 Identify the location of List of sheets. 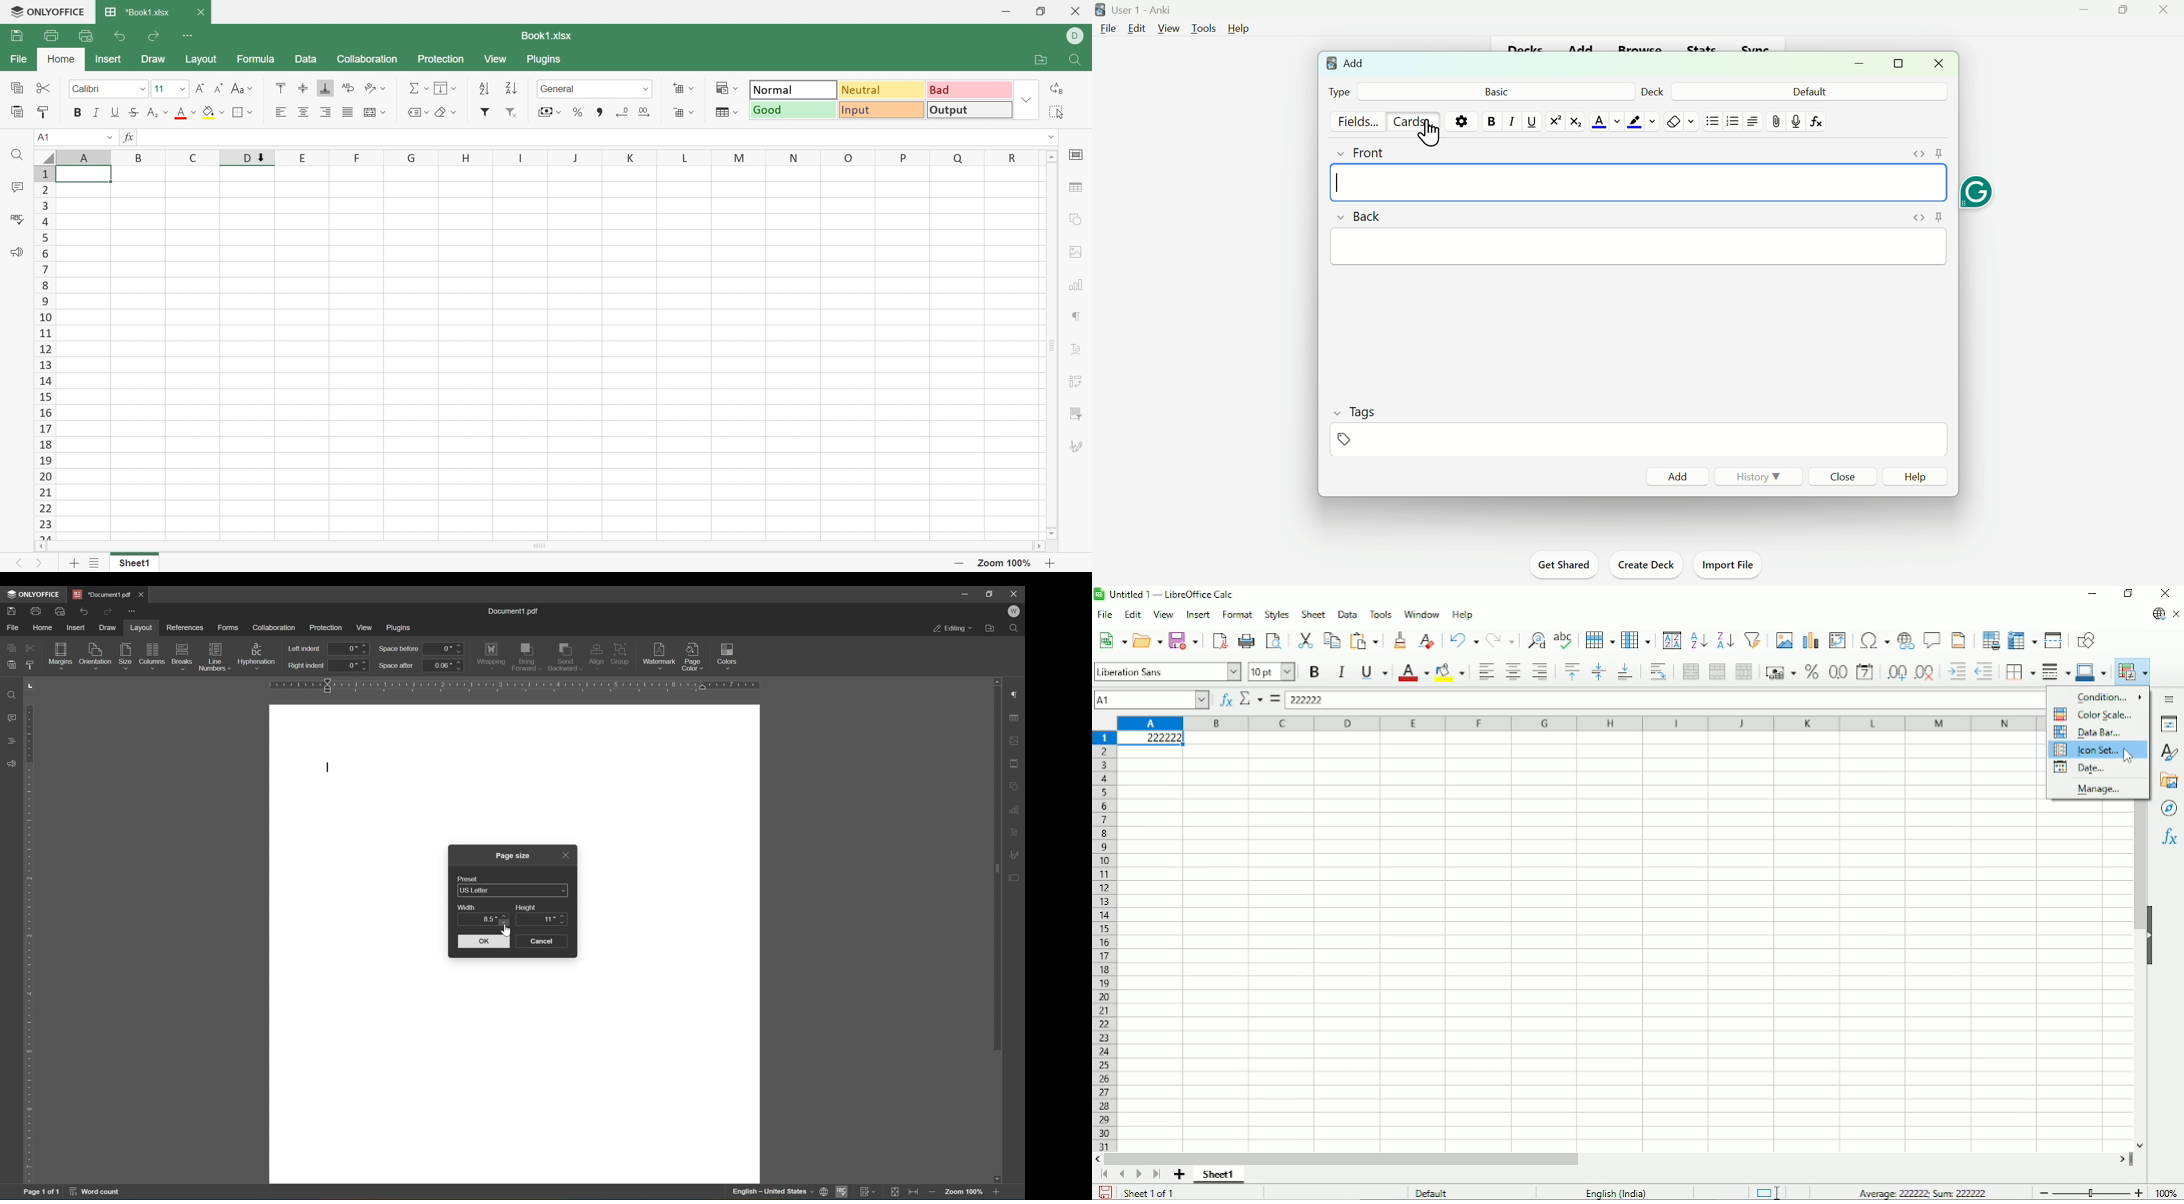
(96, 563).